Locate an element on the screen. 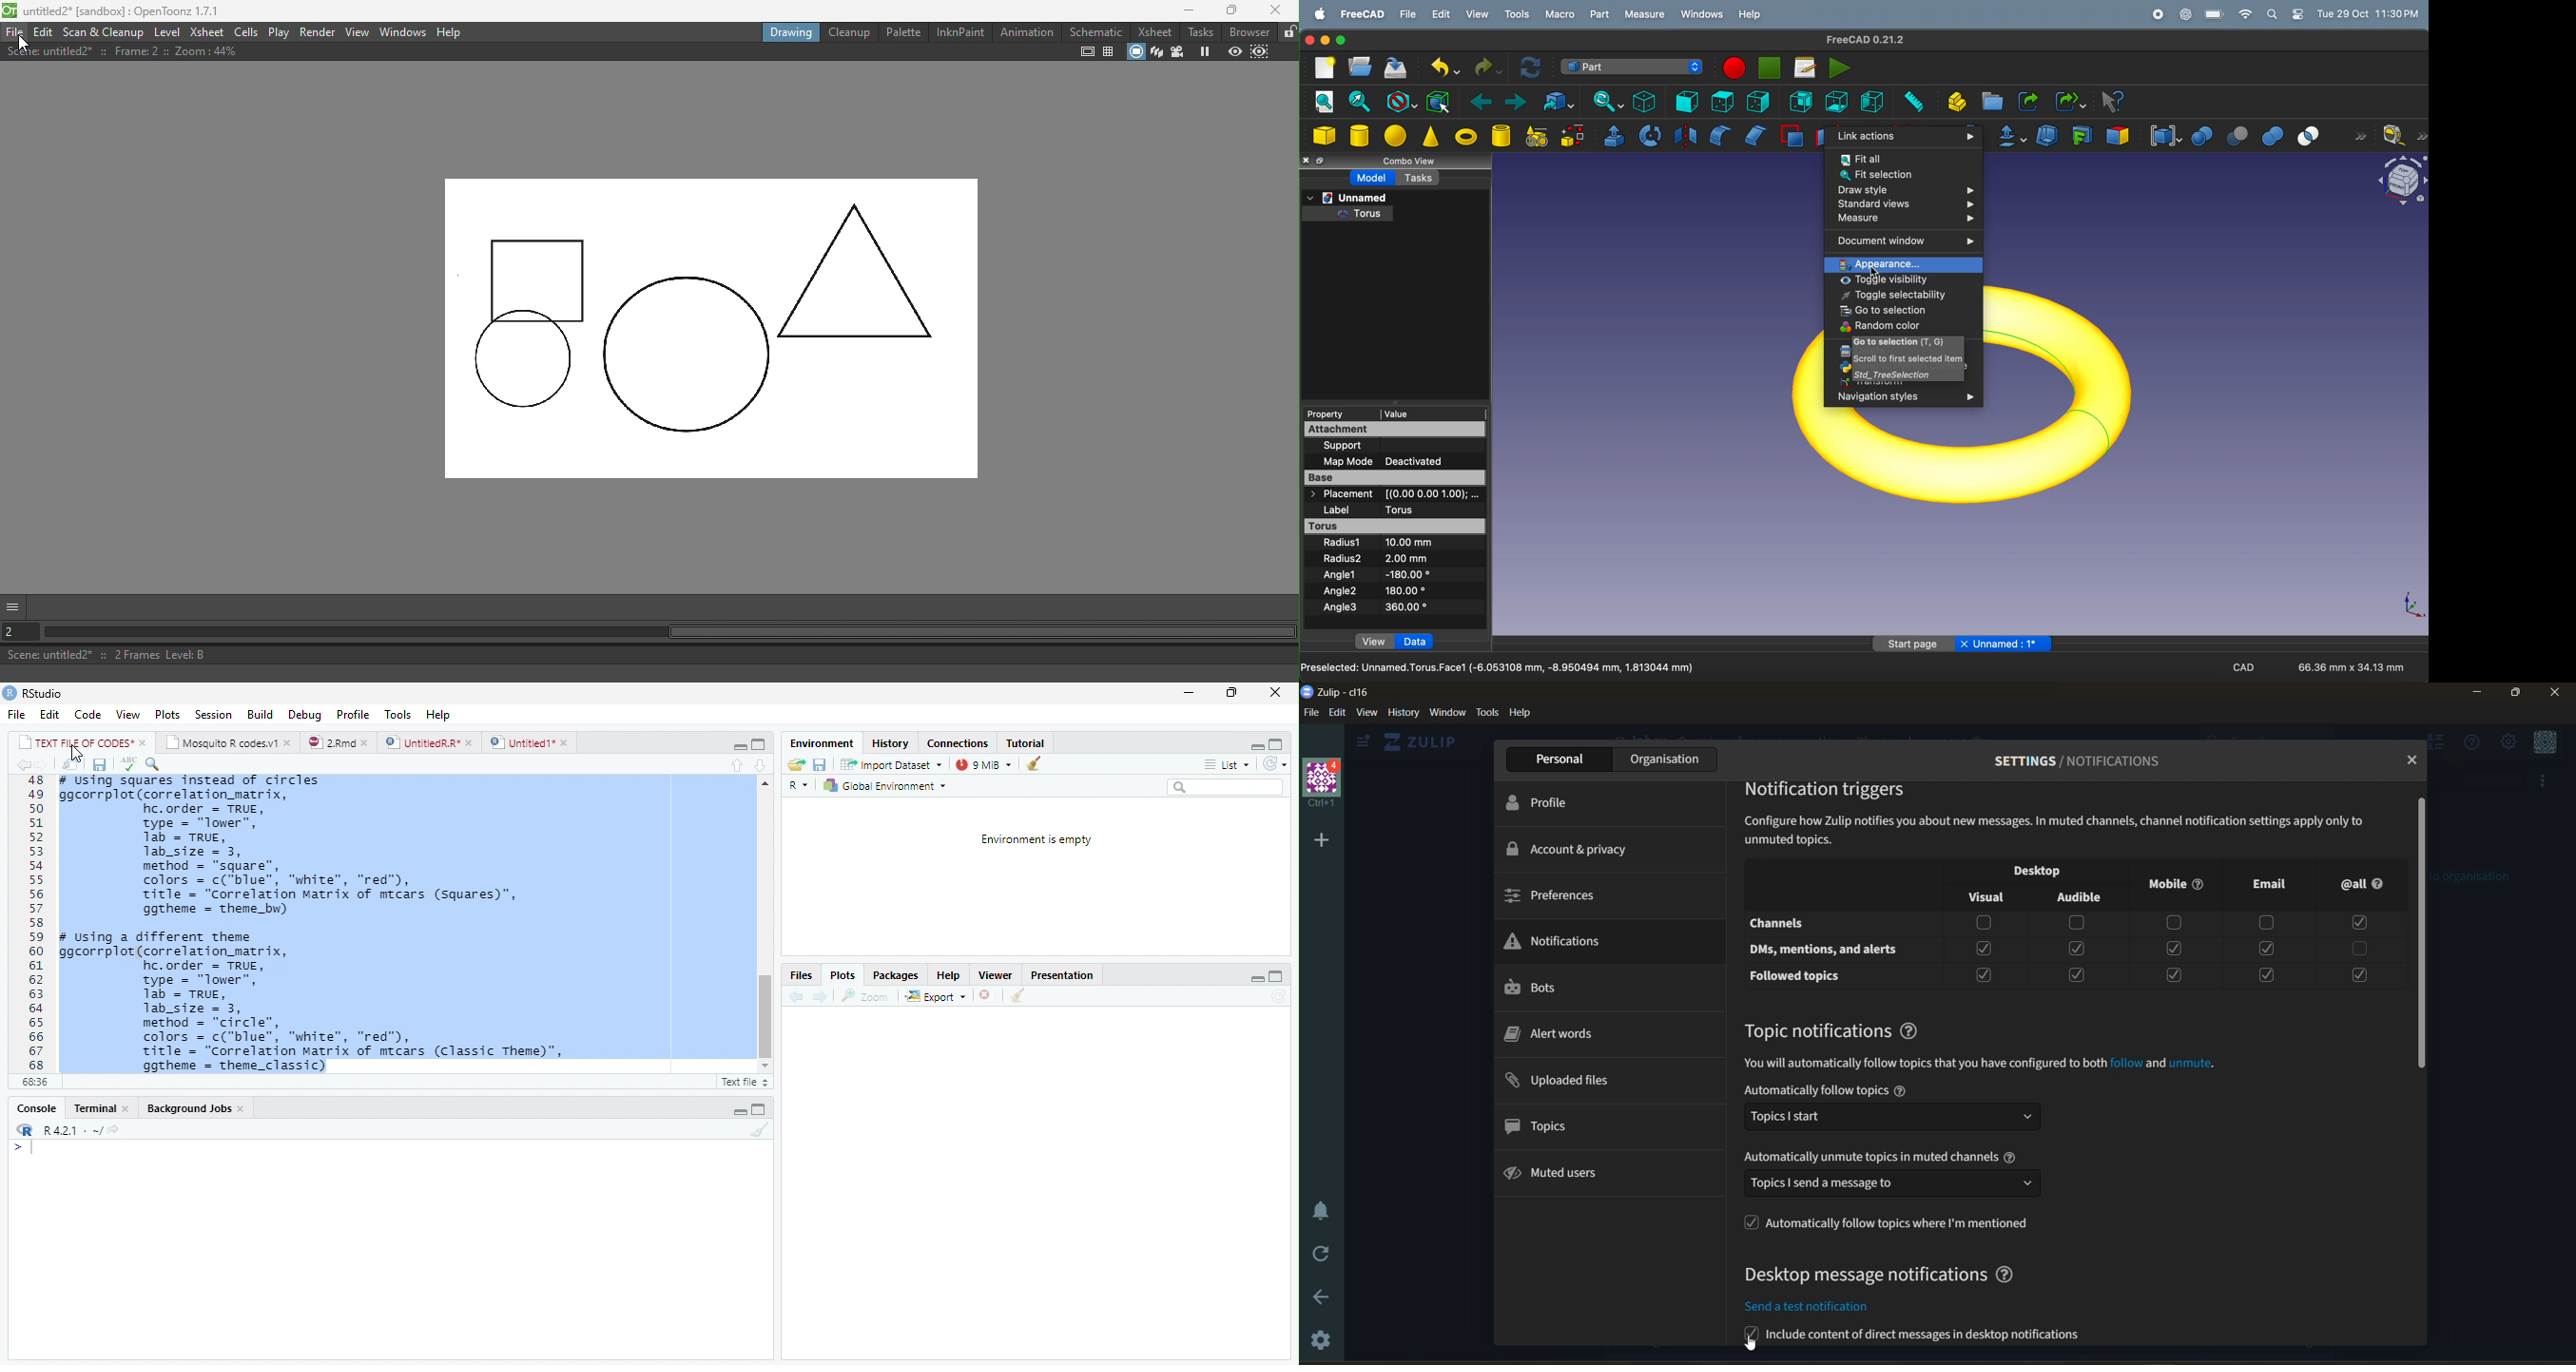 This screenshot has height=1372, width=2576. undo is located at coordinates (1445, 68).